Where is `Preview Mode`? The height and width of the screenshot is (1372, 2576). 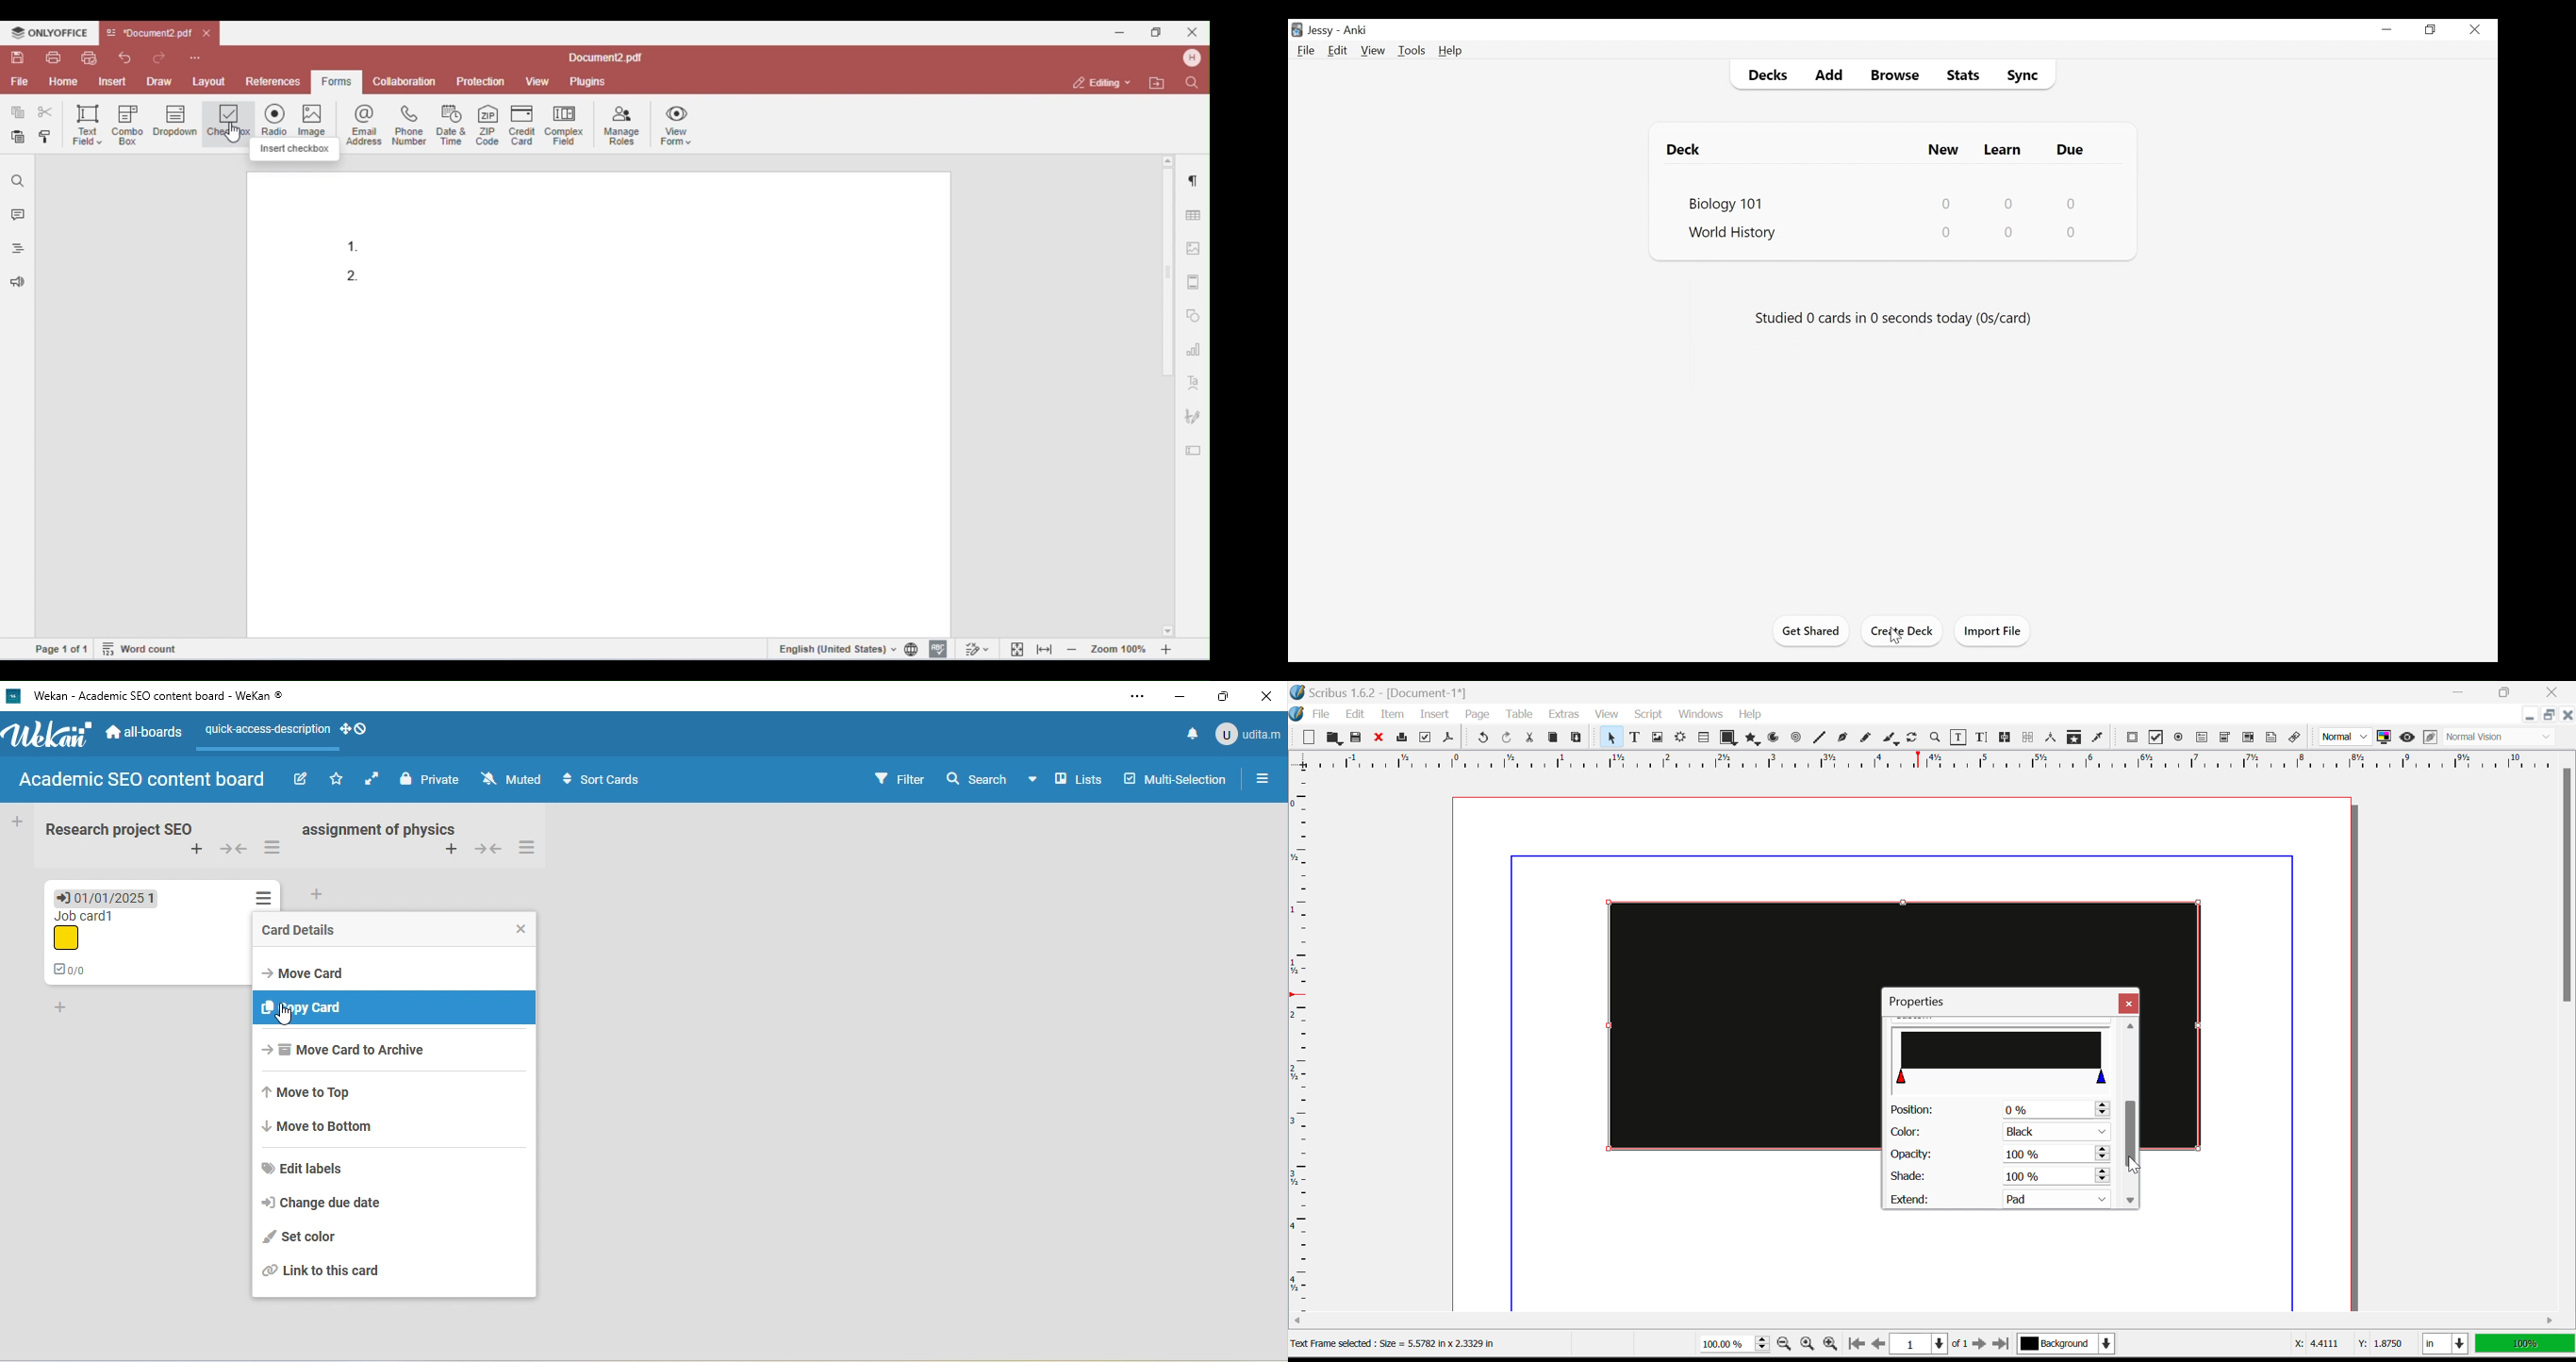
Preview Mode is located at coordinates (2407, 737).